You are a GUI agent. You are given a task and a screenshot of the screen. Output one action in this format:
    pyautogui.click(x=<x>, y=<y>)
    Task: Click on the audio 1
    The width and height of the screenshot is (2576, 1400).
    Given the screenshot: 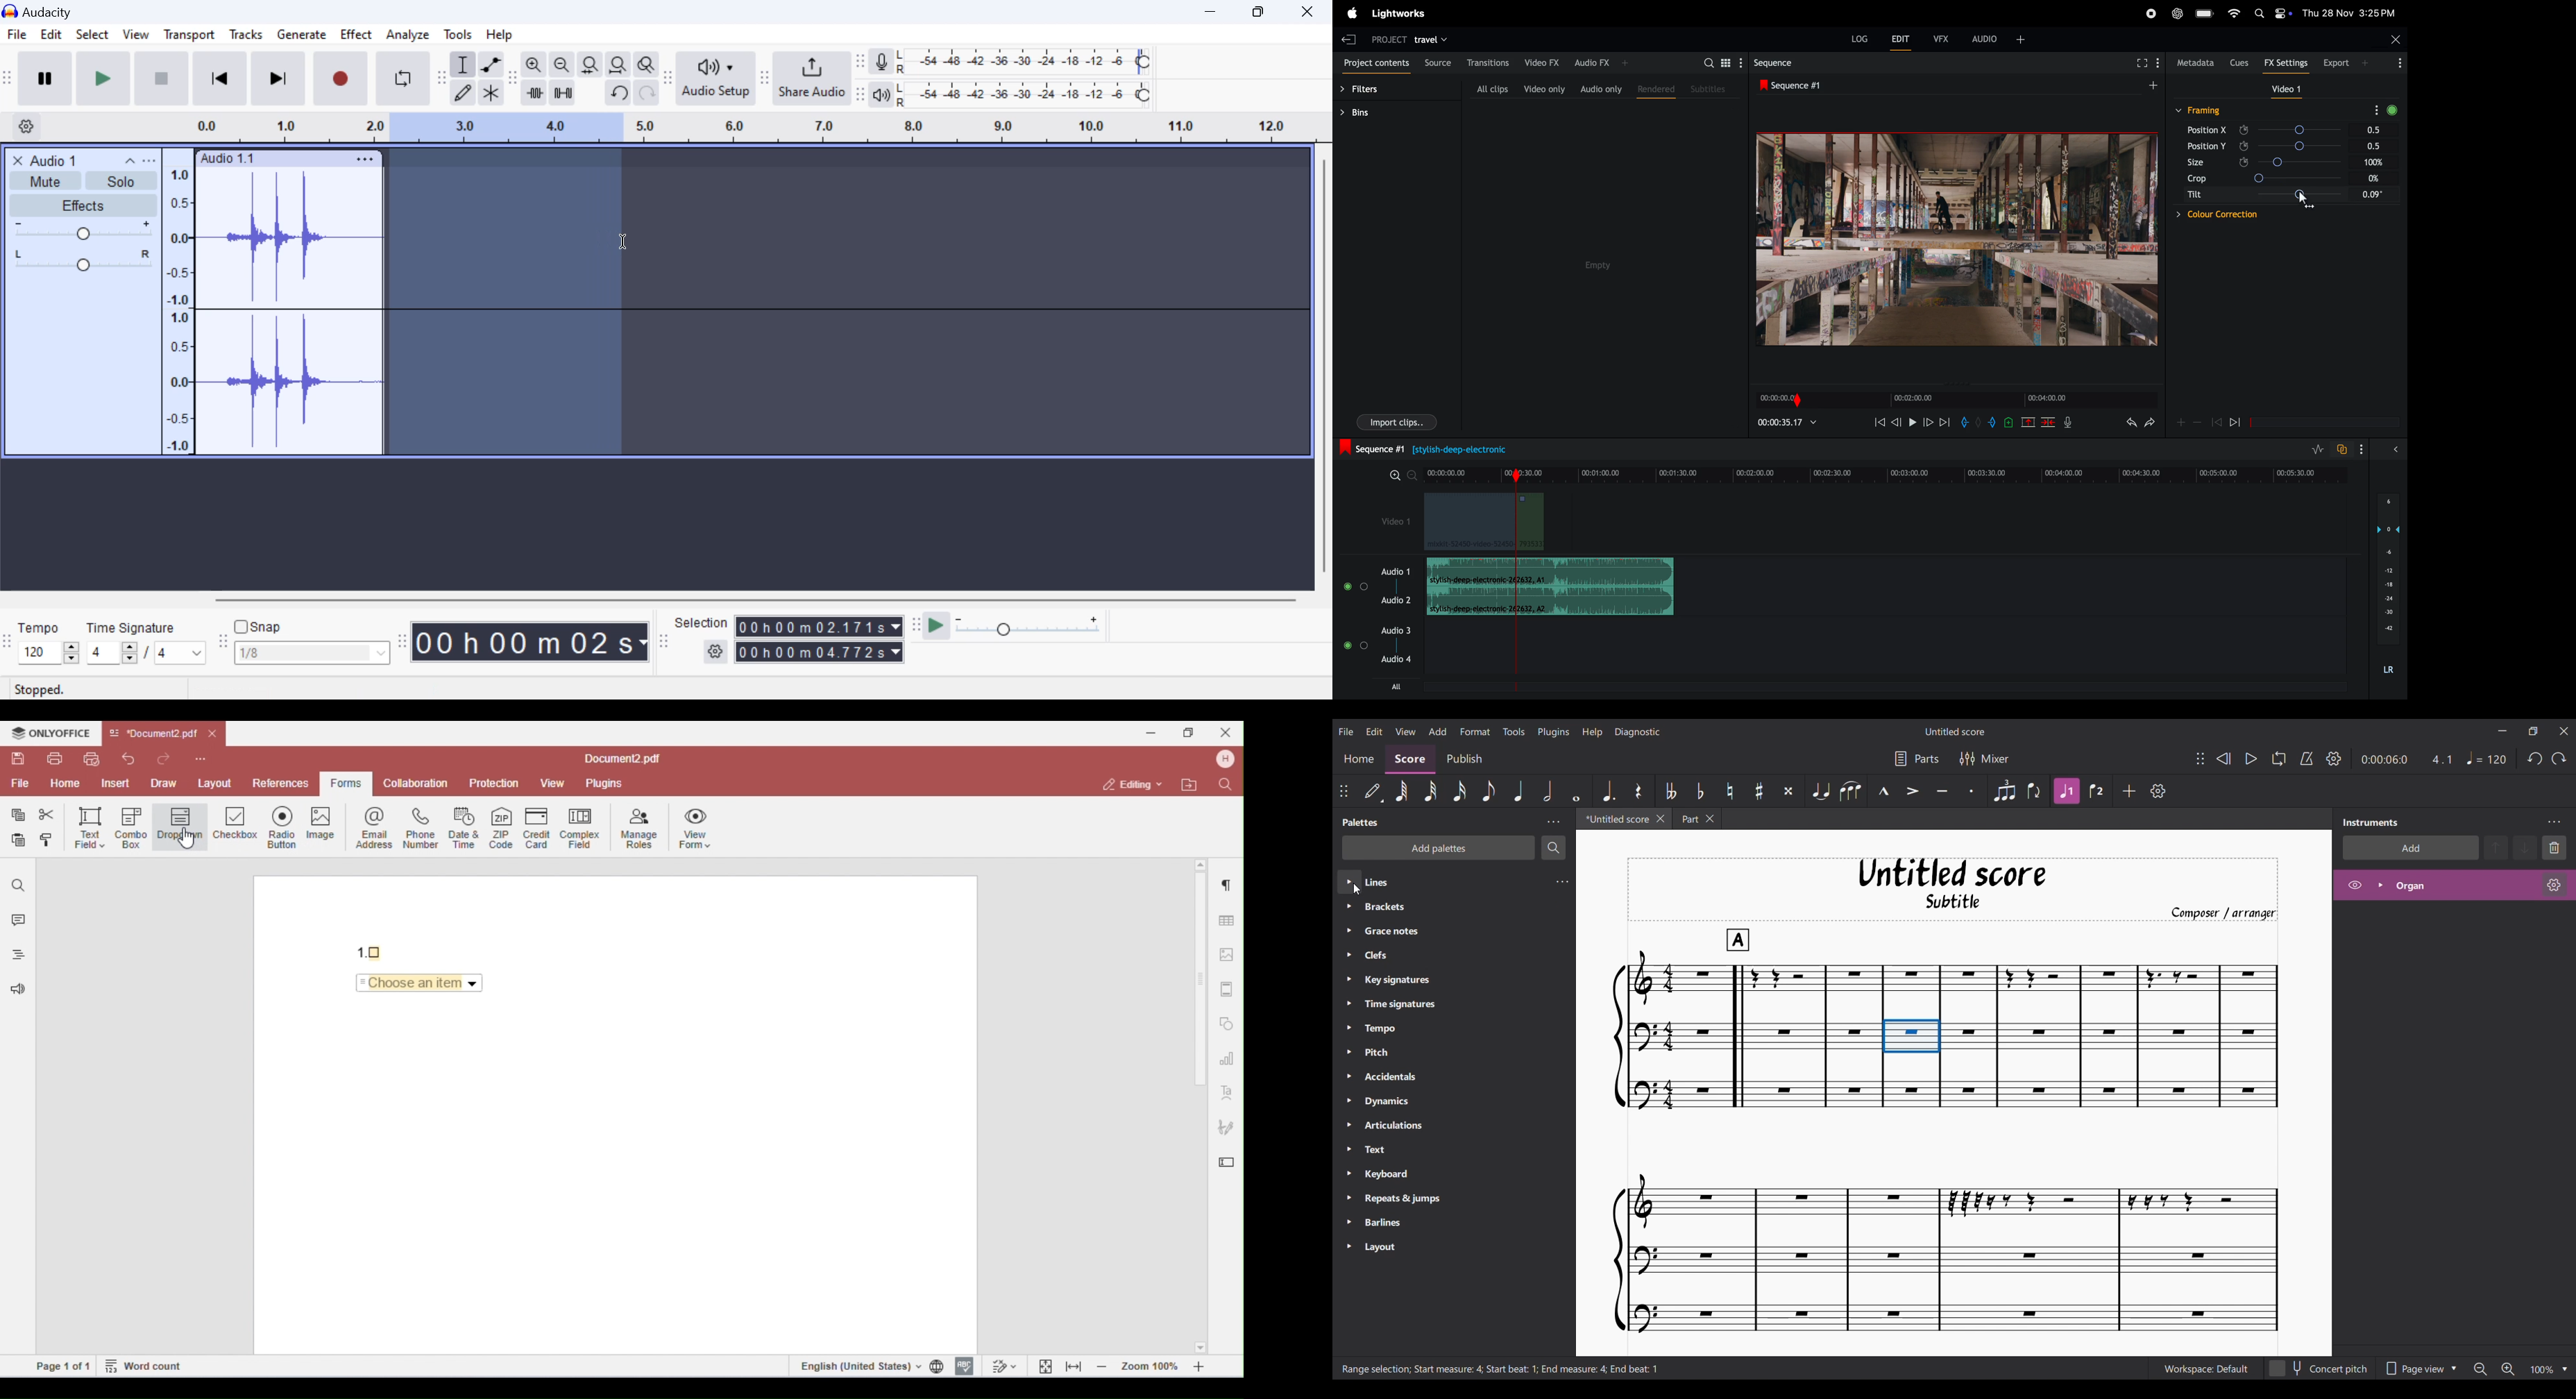 What is the action you would take?
    pyautogui.click(x=1396, y=571)
    